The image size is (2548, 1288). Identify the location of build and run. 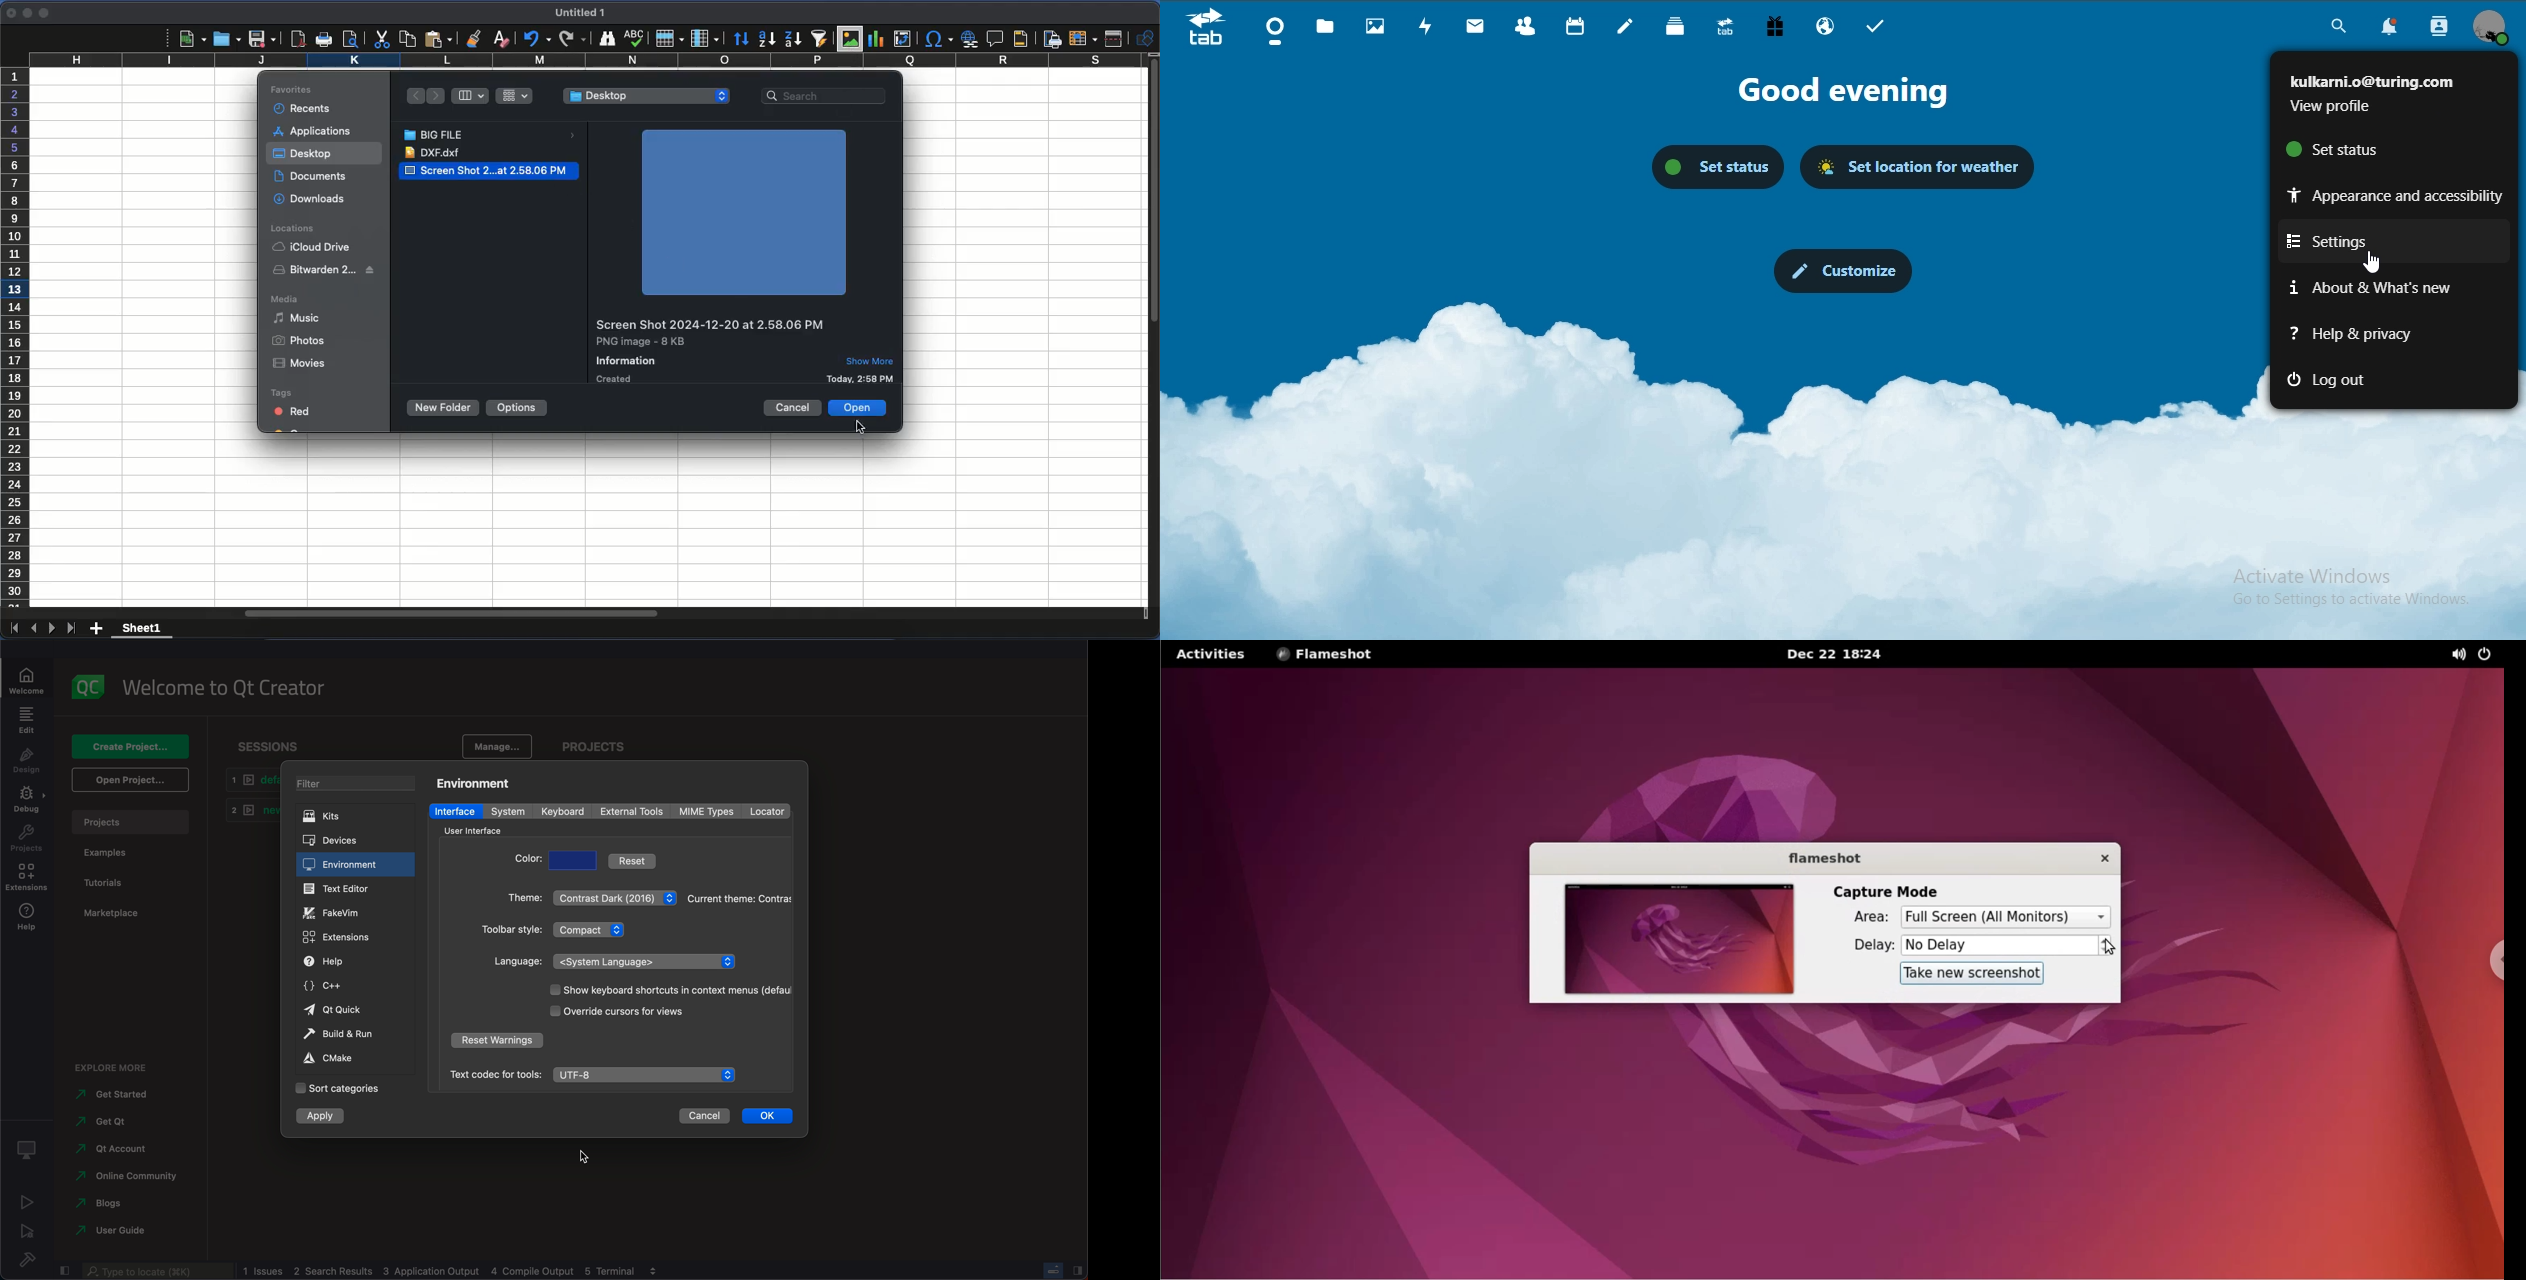
(350, 1034).